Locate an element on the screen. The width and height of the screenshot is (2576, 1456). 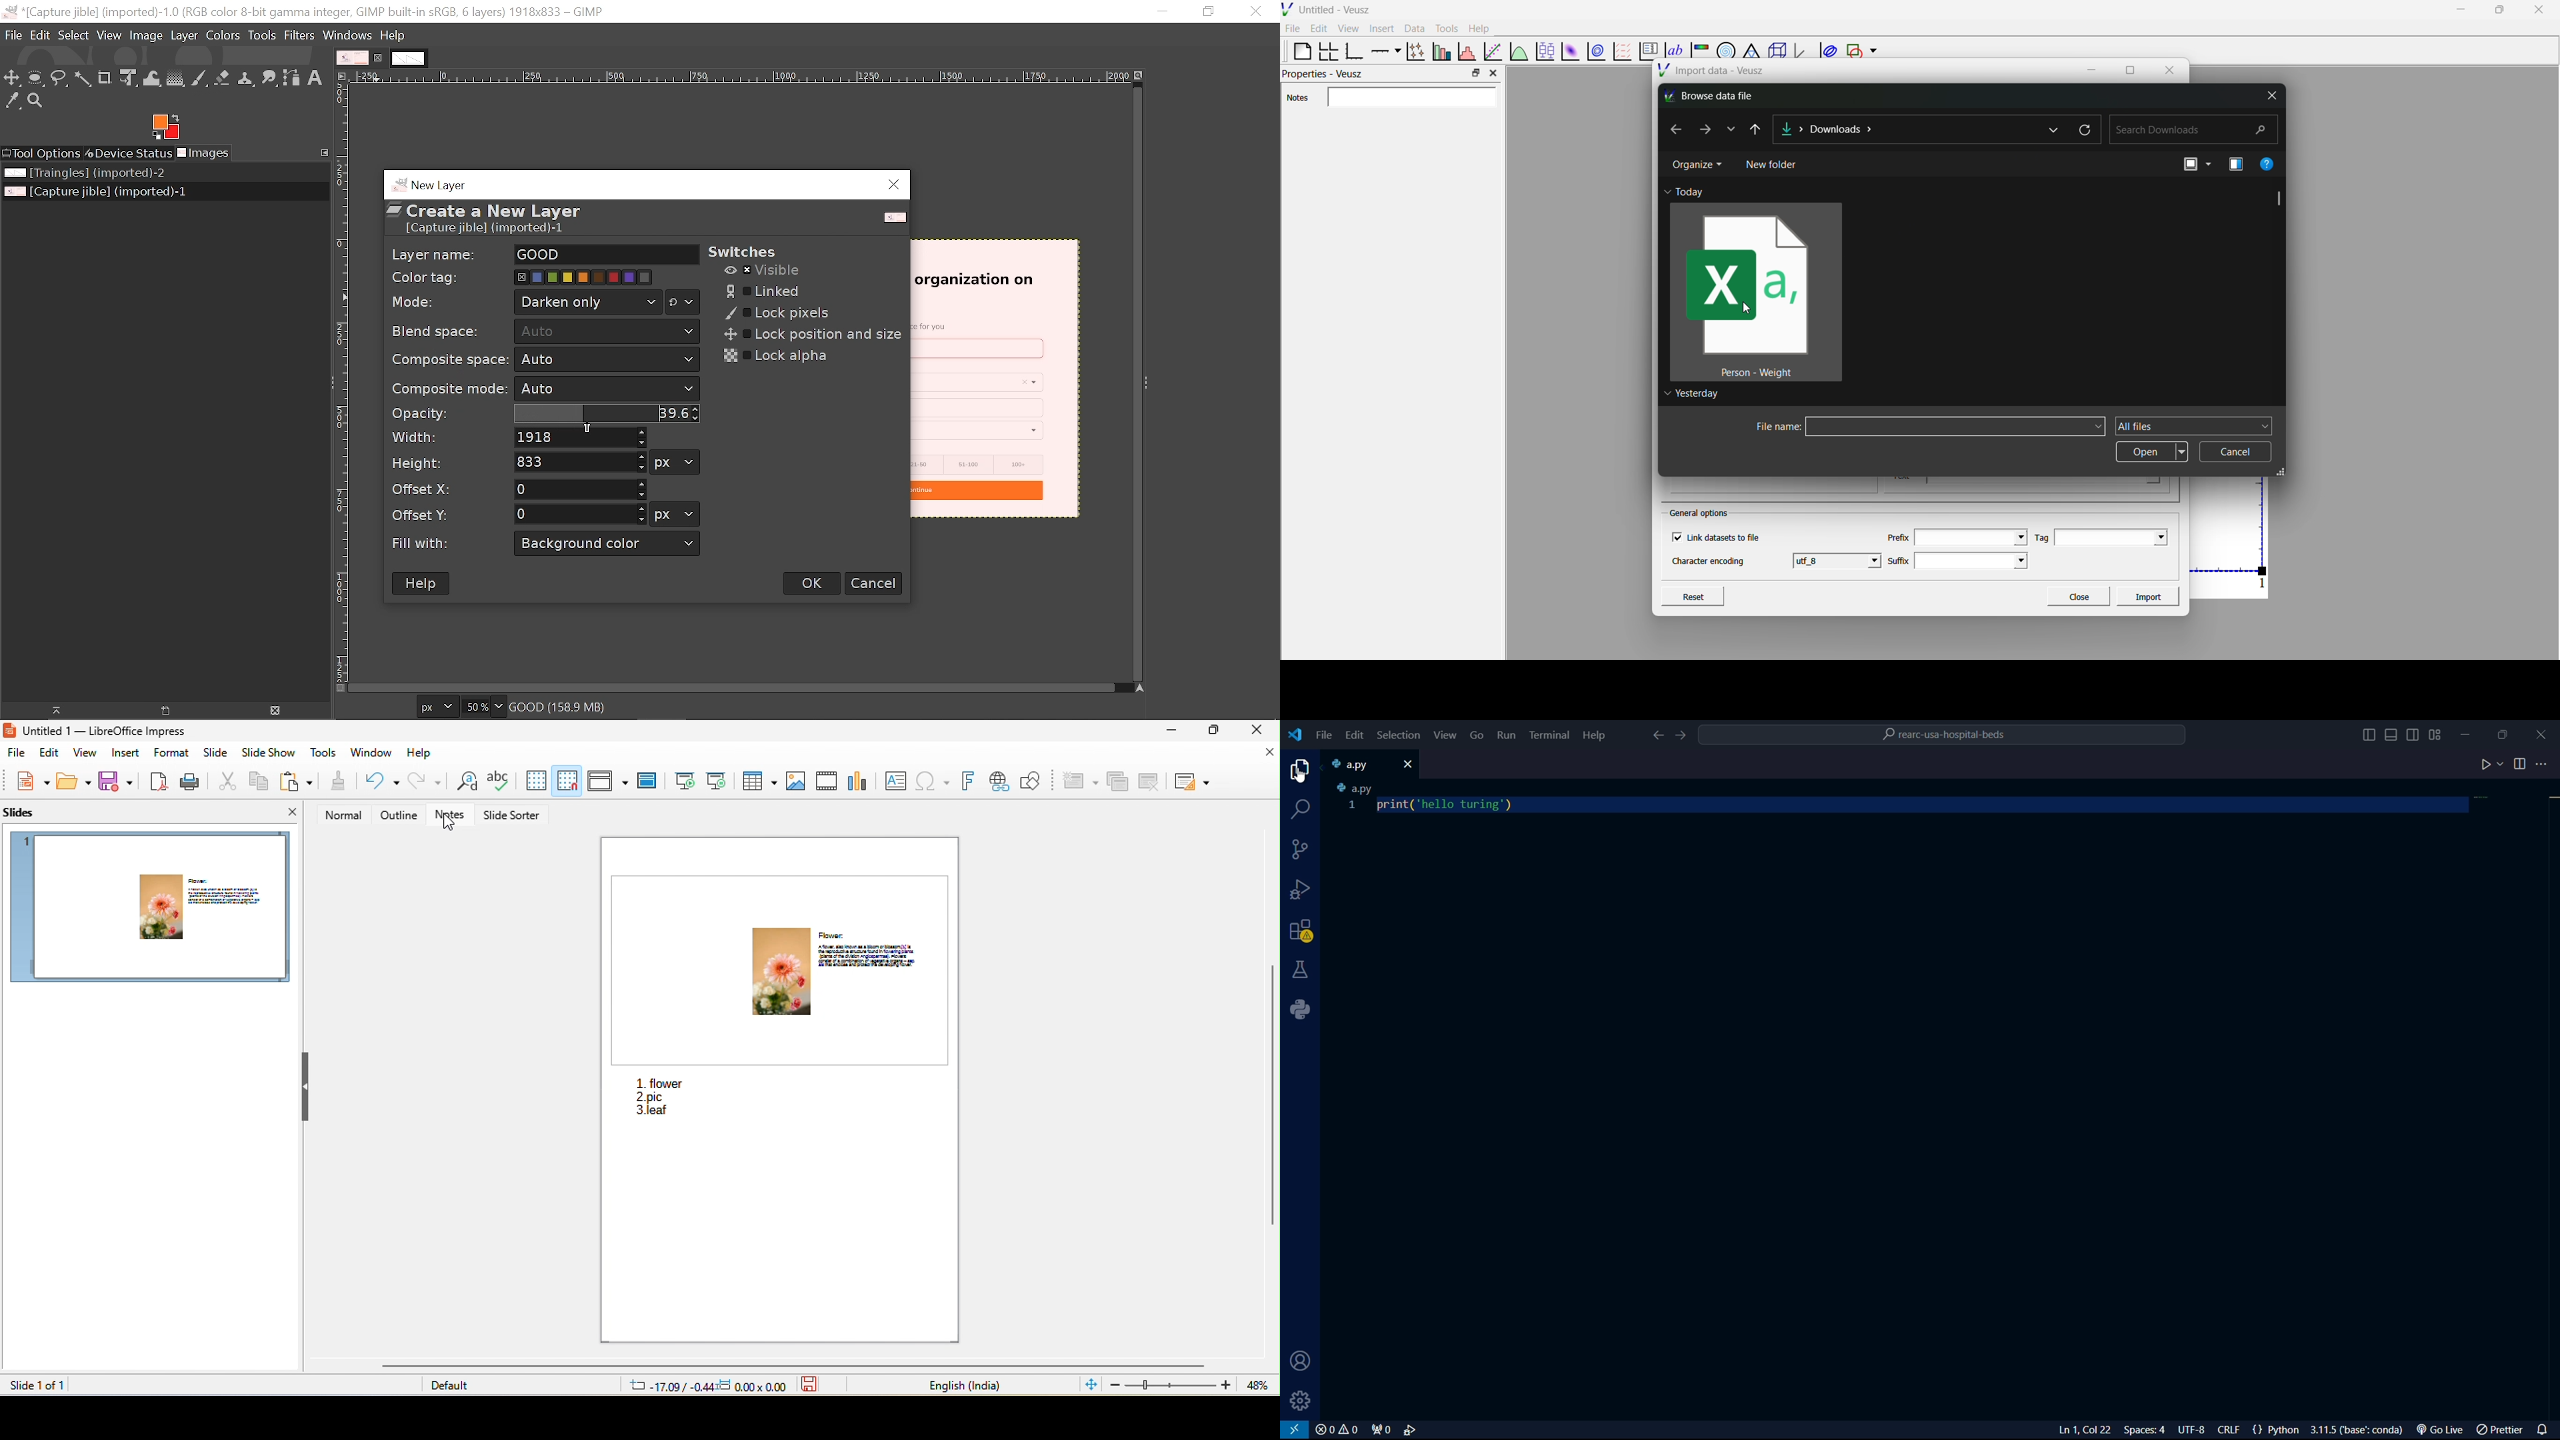
new is located at coordinates (33, 781).